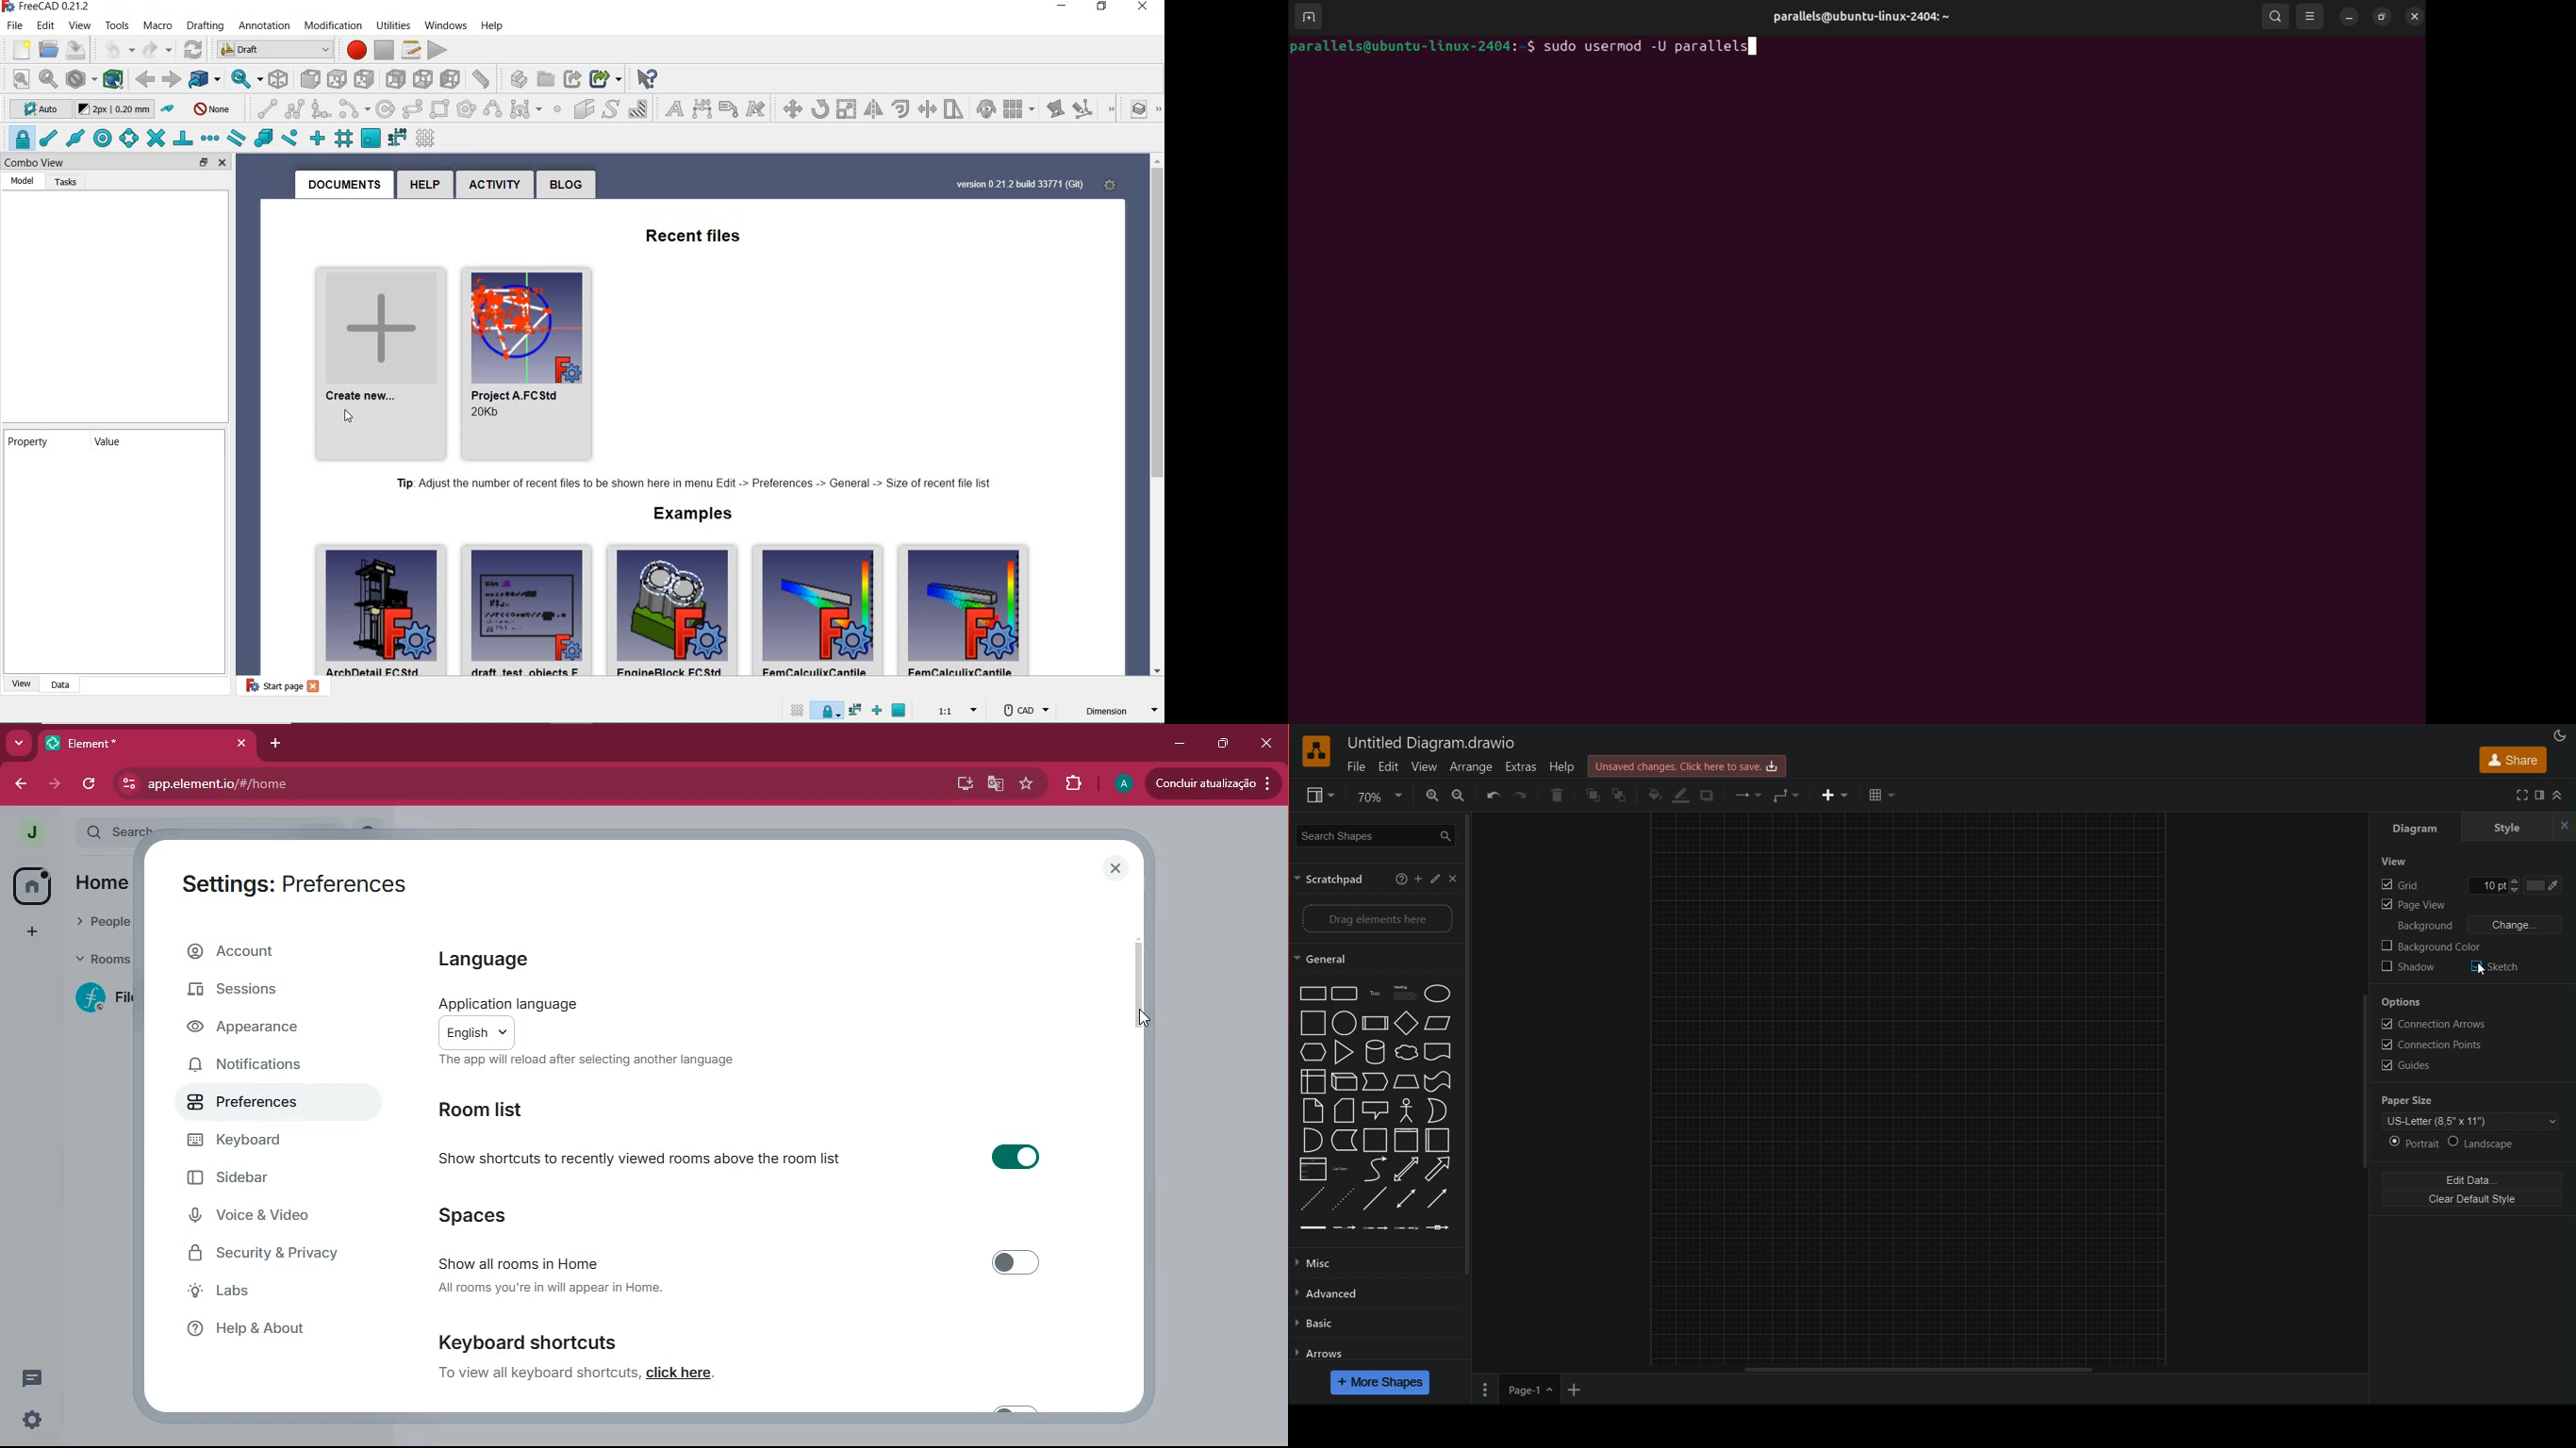  What do you see at coordinates (1344, 1199) in the screenshot?
I see `dotted line` at bounding box center [1344, 1199].